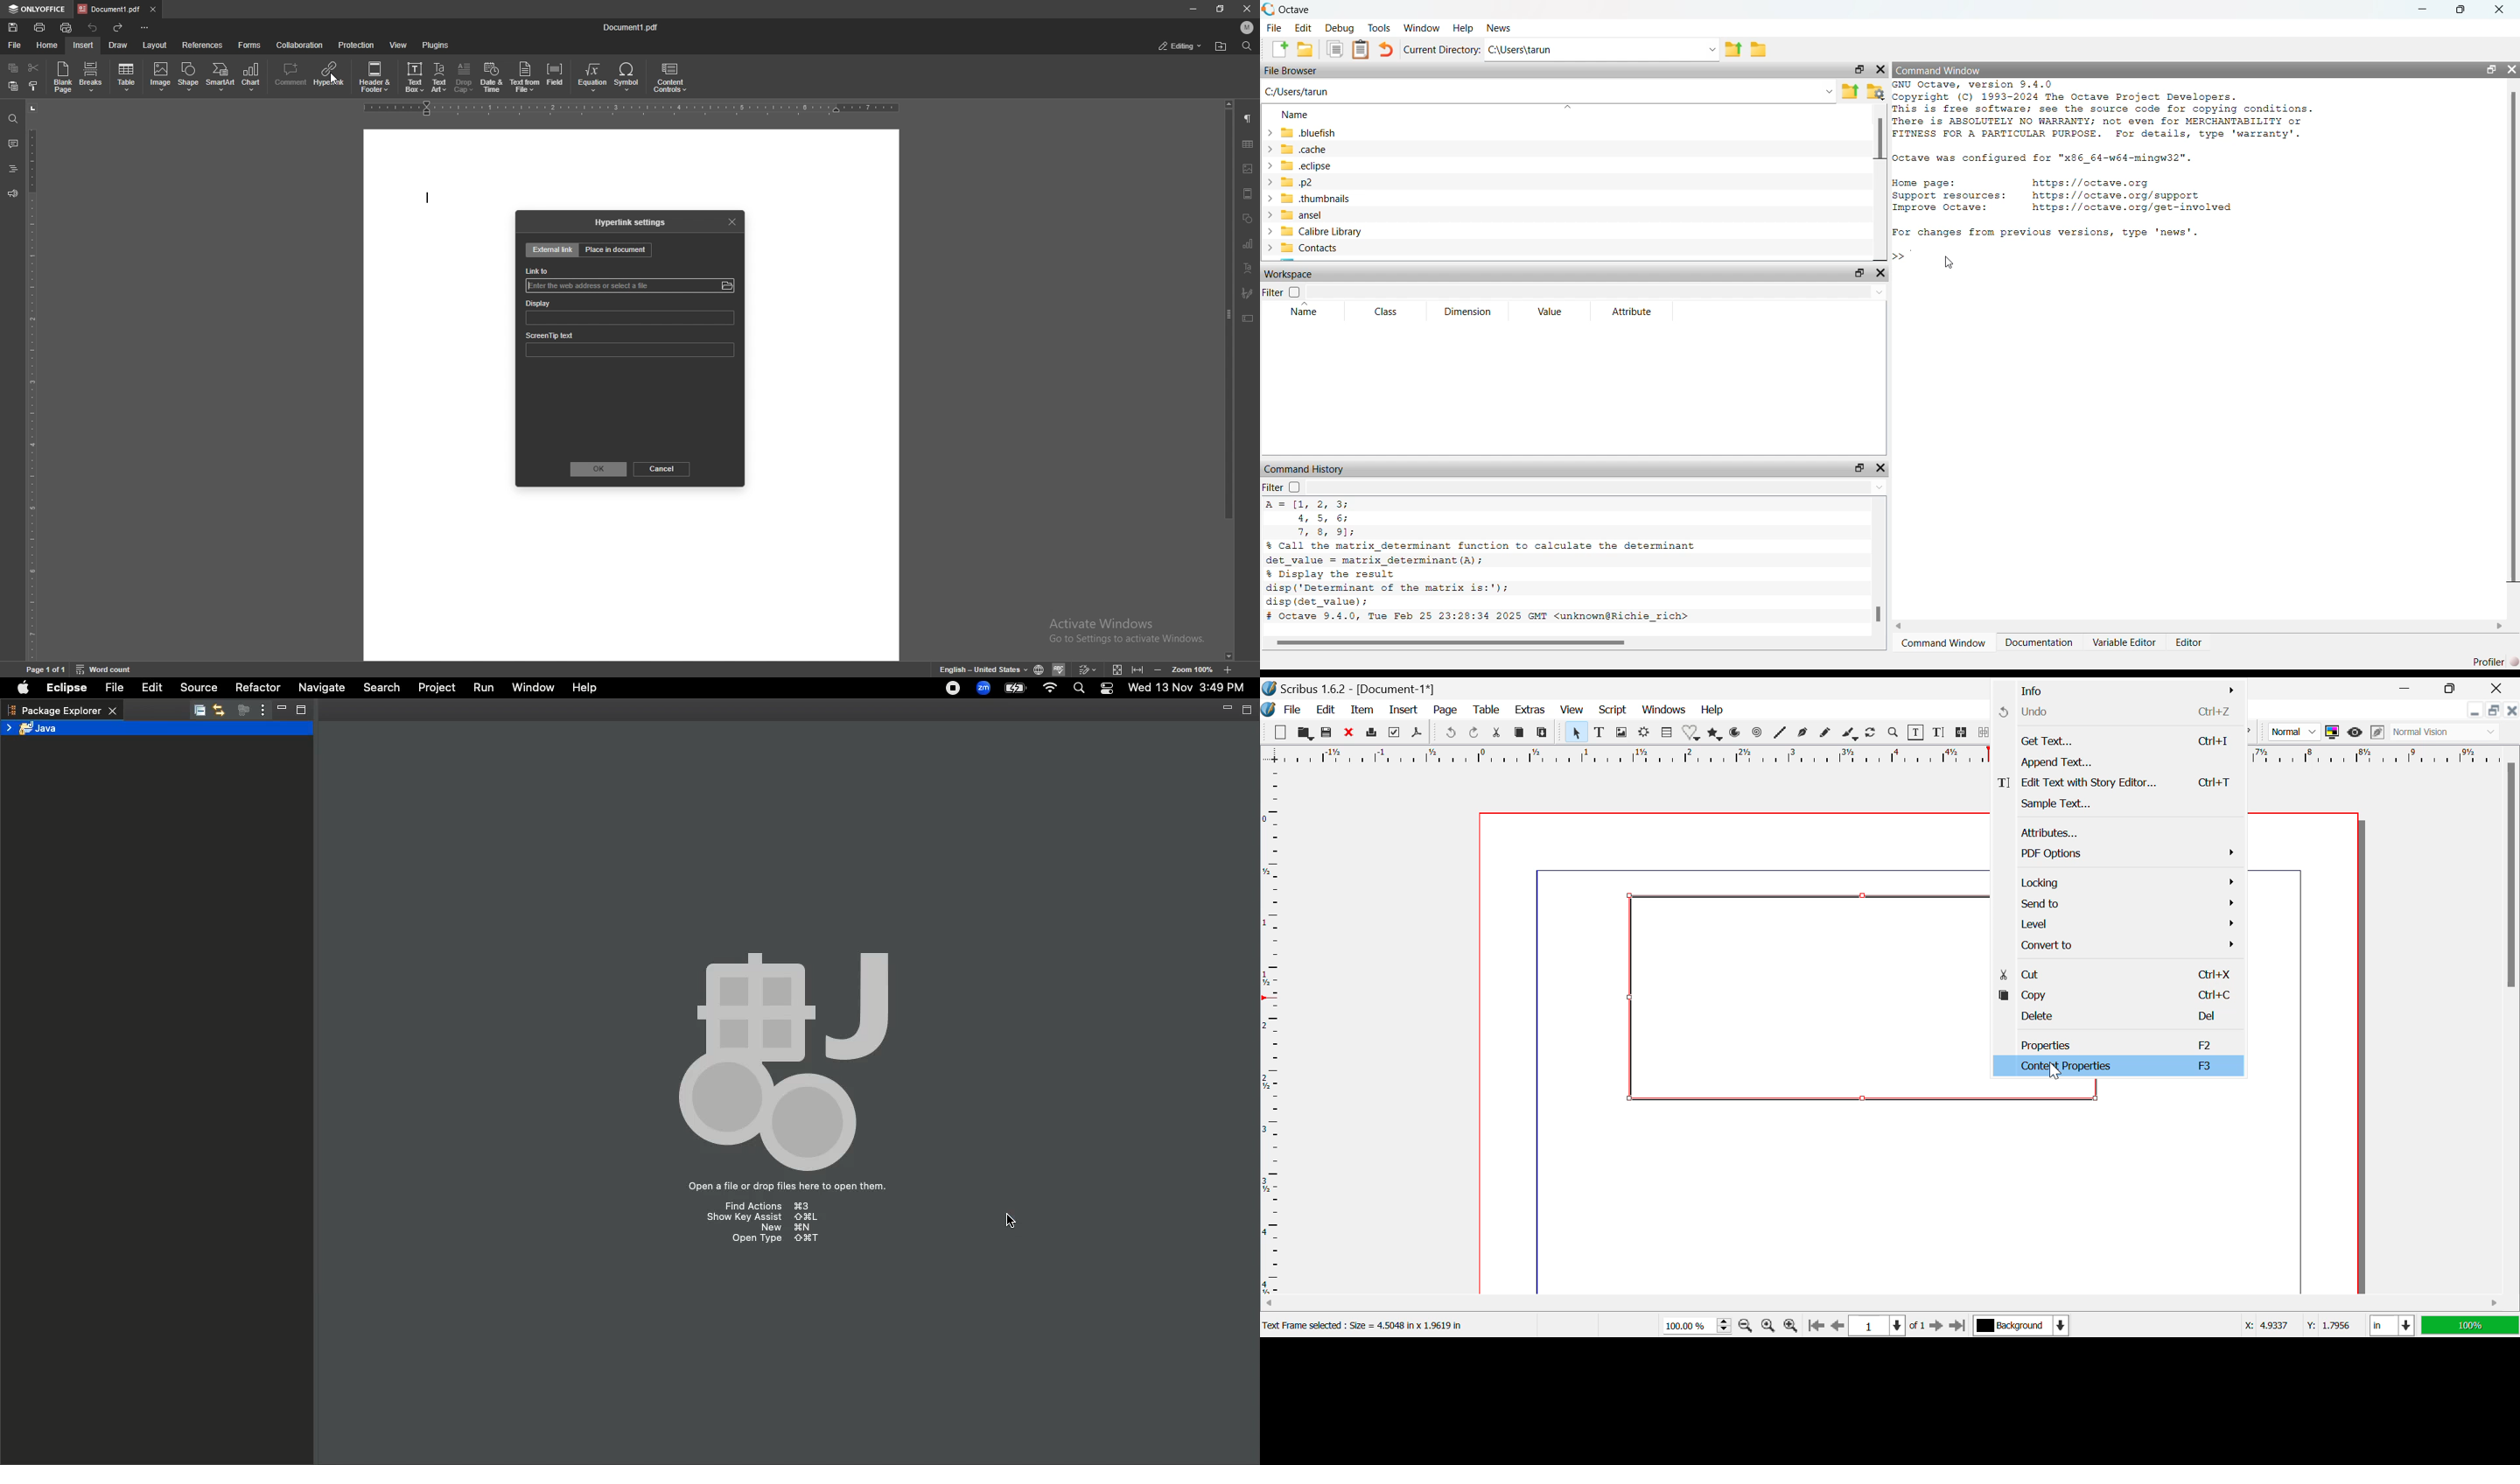 Image resolution: width=2520 pixels, height=1484 pixels. Describe the element at coordinates (1497, 732) in the screenshot. I see `Cut` at that location.